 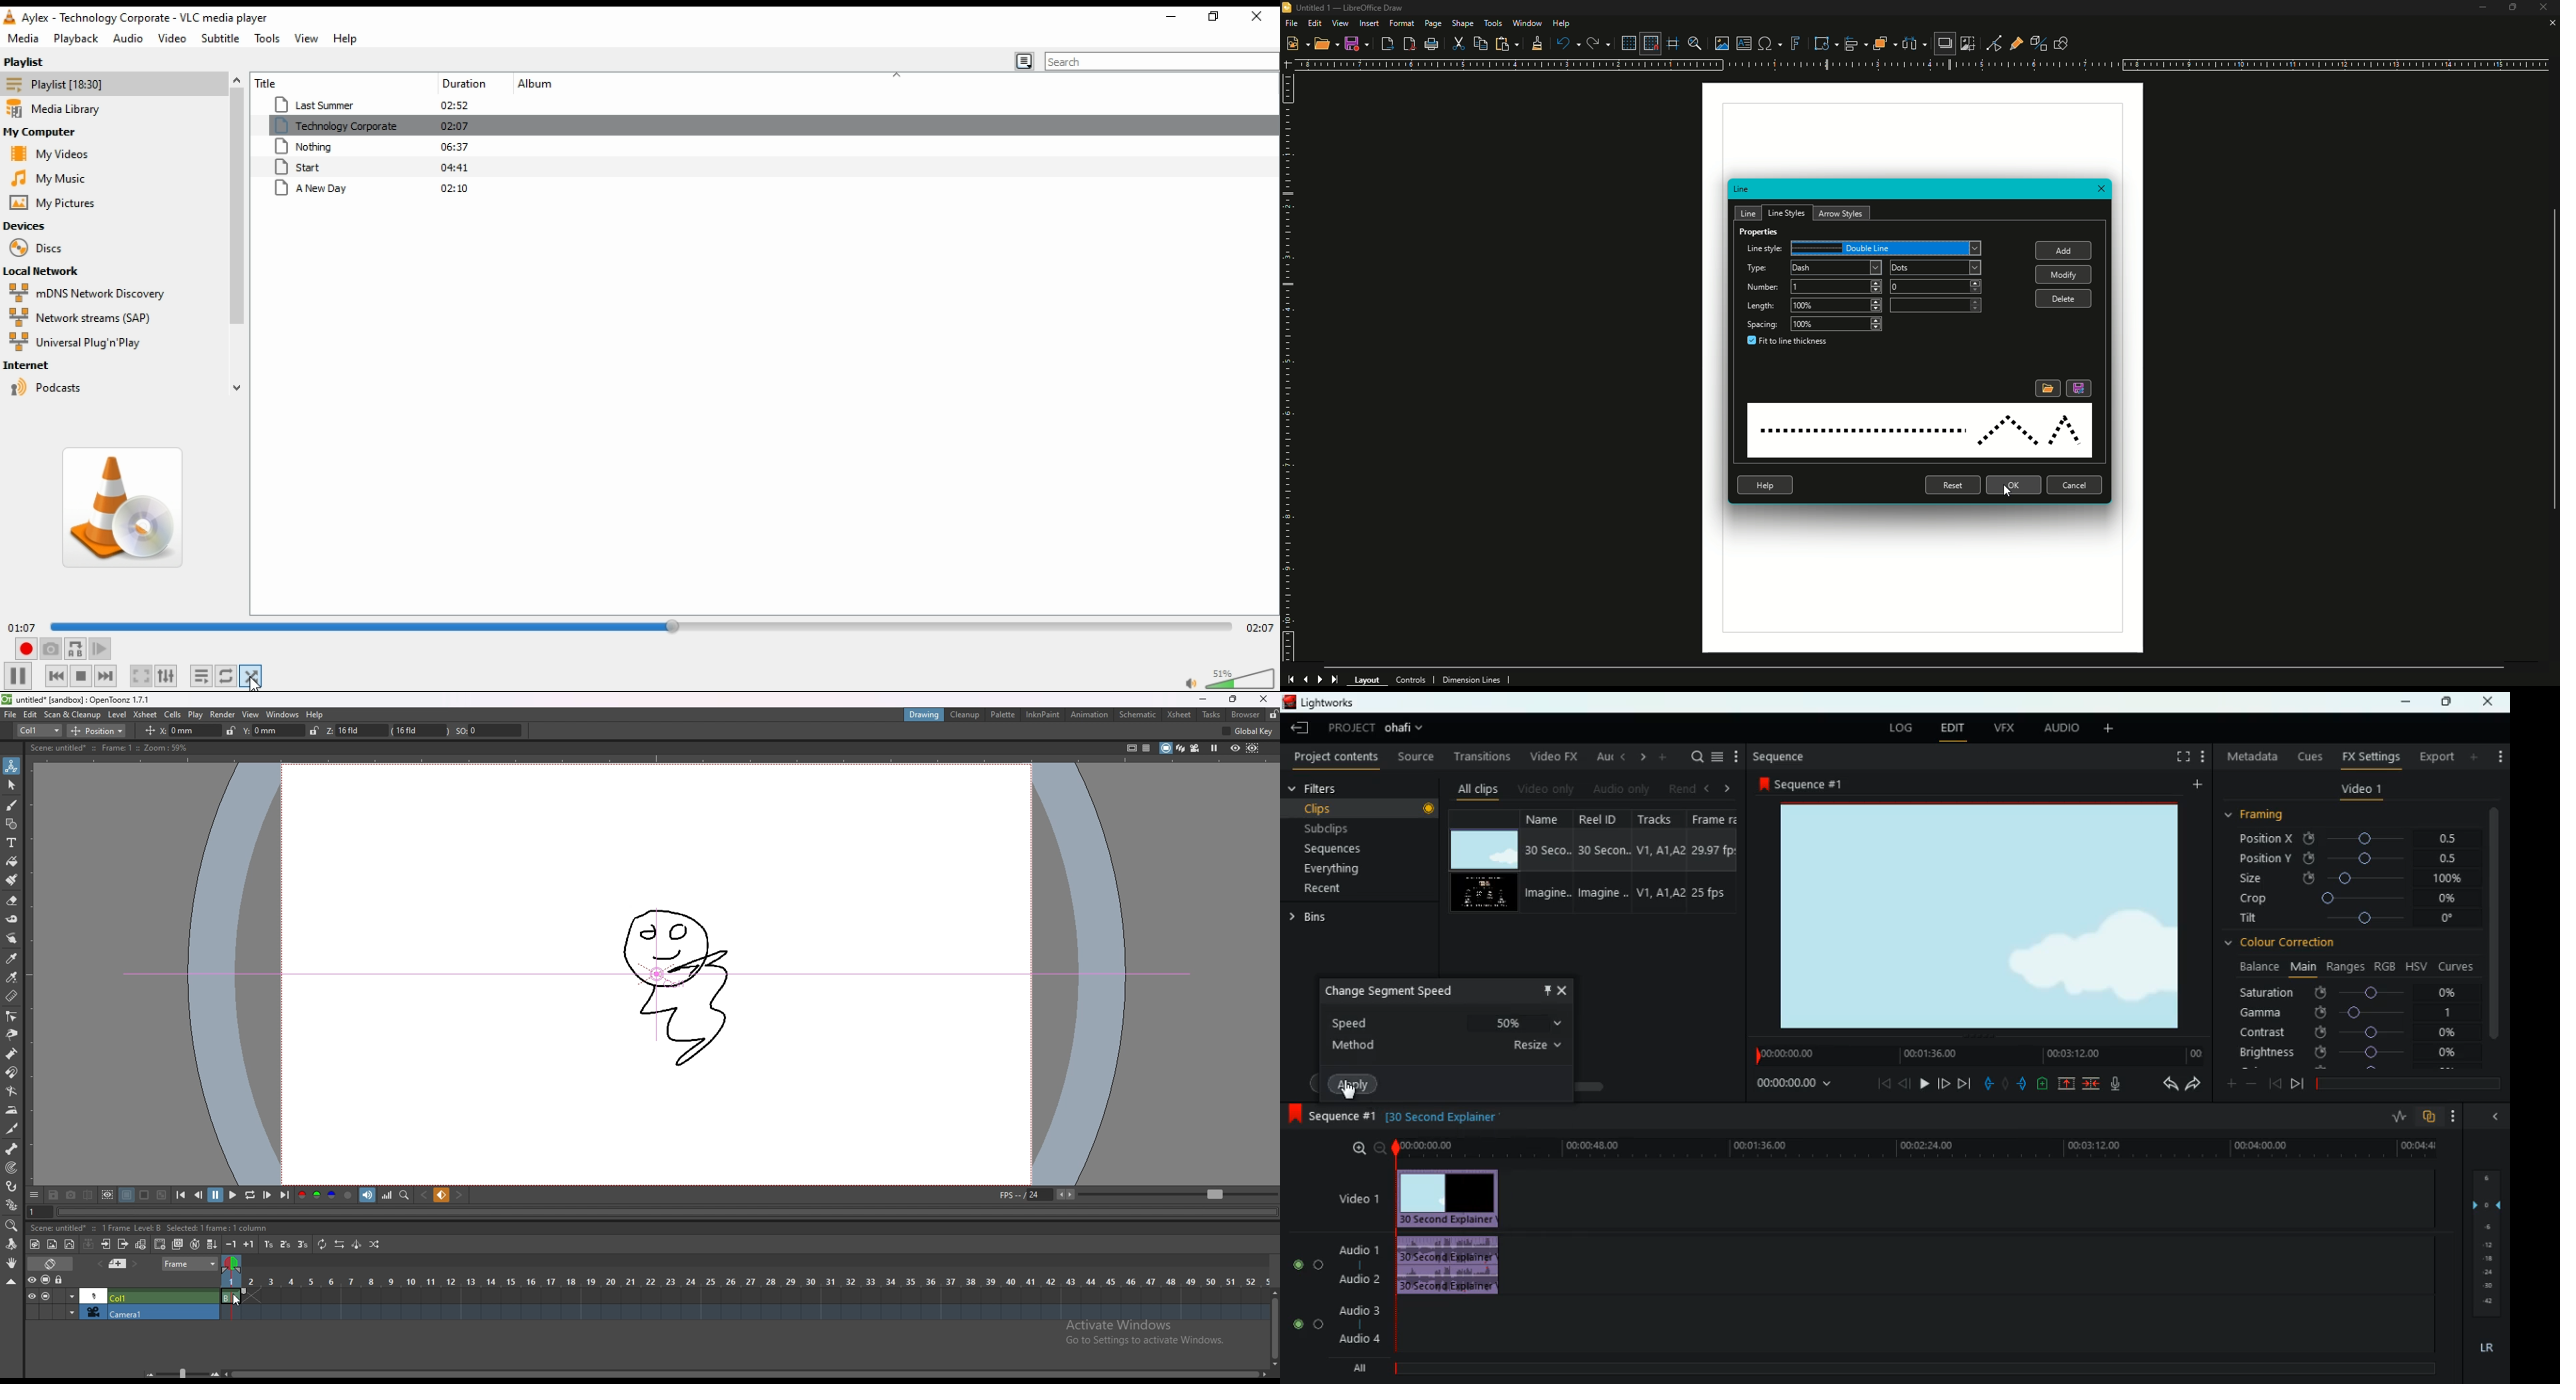 I want to click on playlist, so click(x=41, y=61).